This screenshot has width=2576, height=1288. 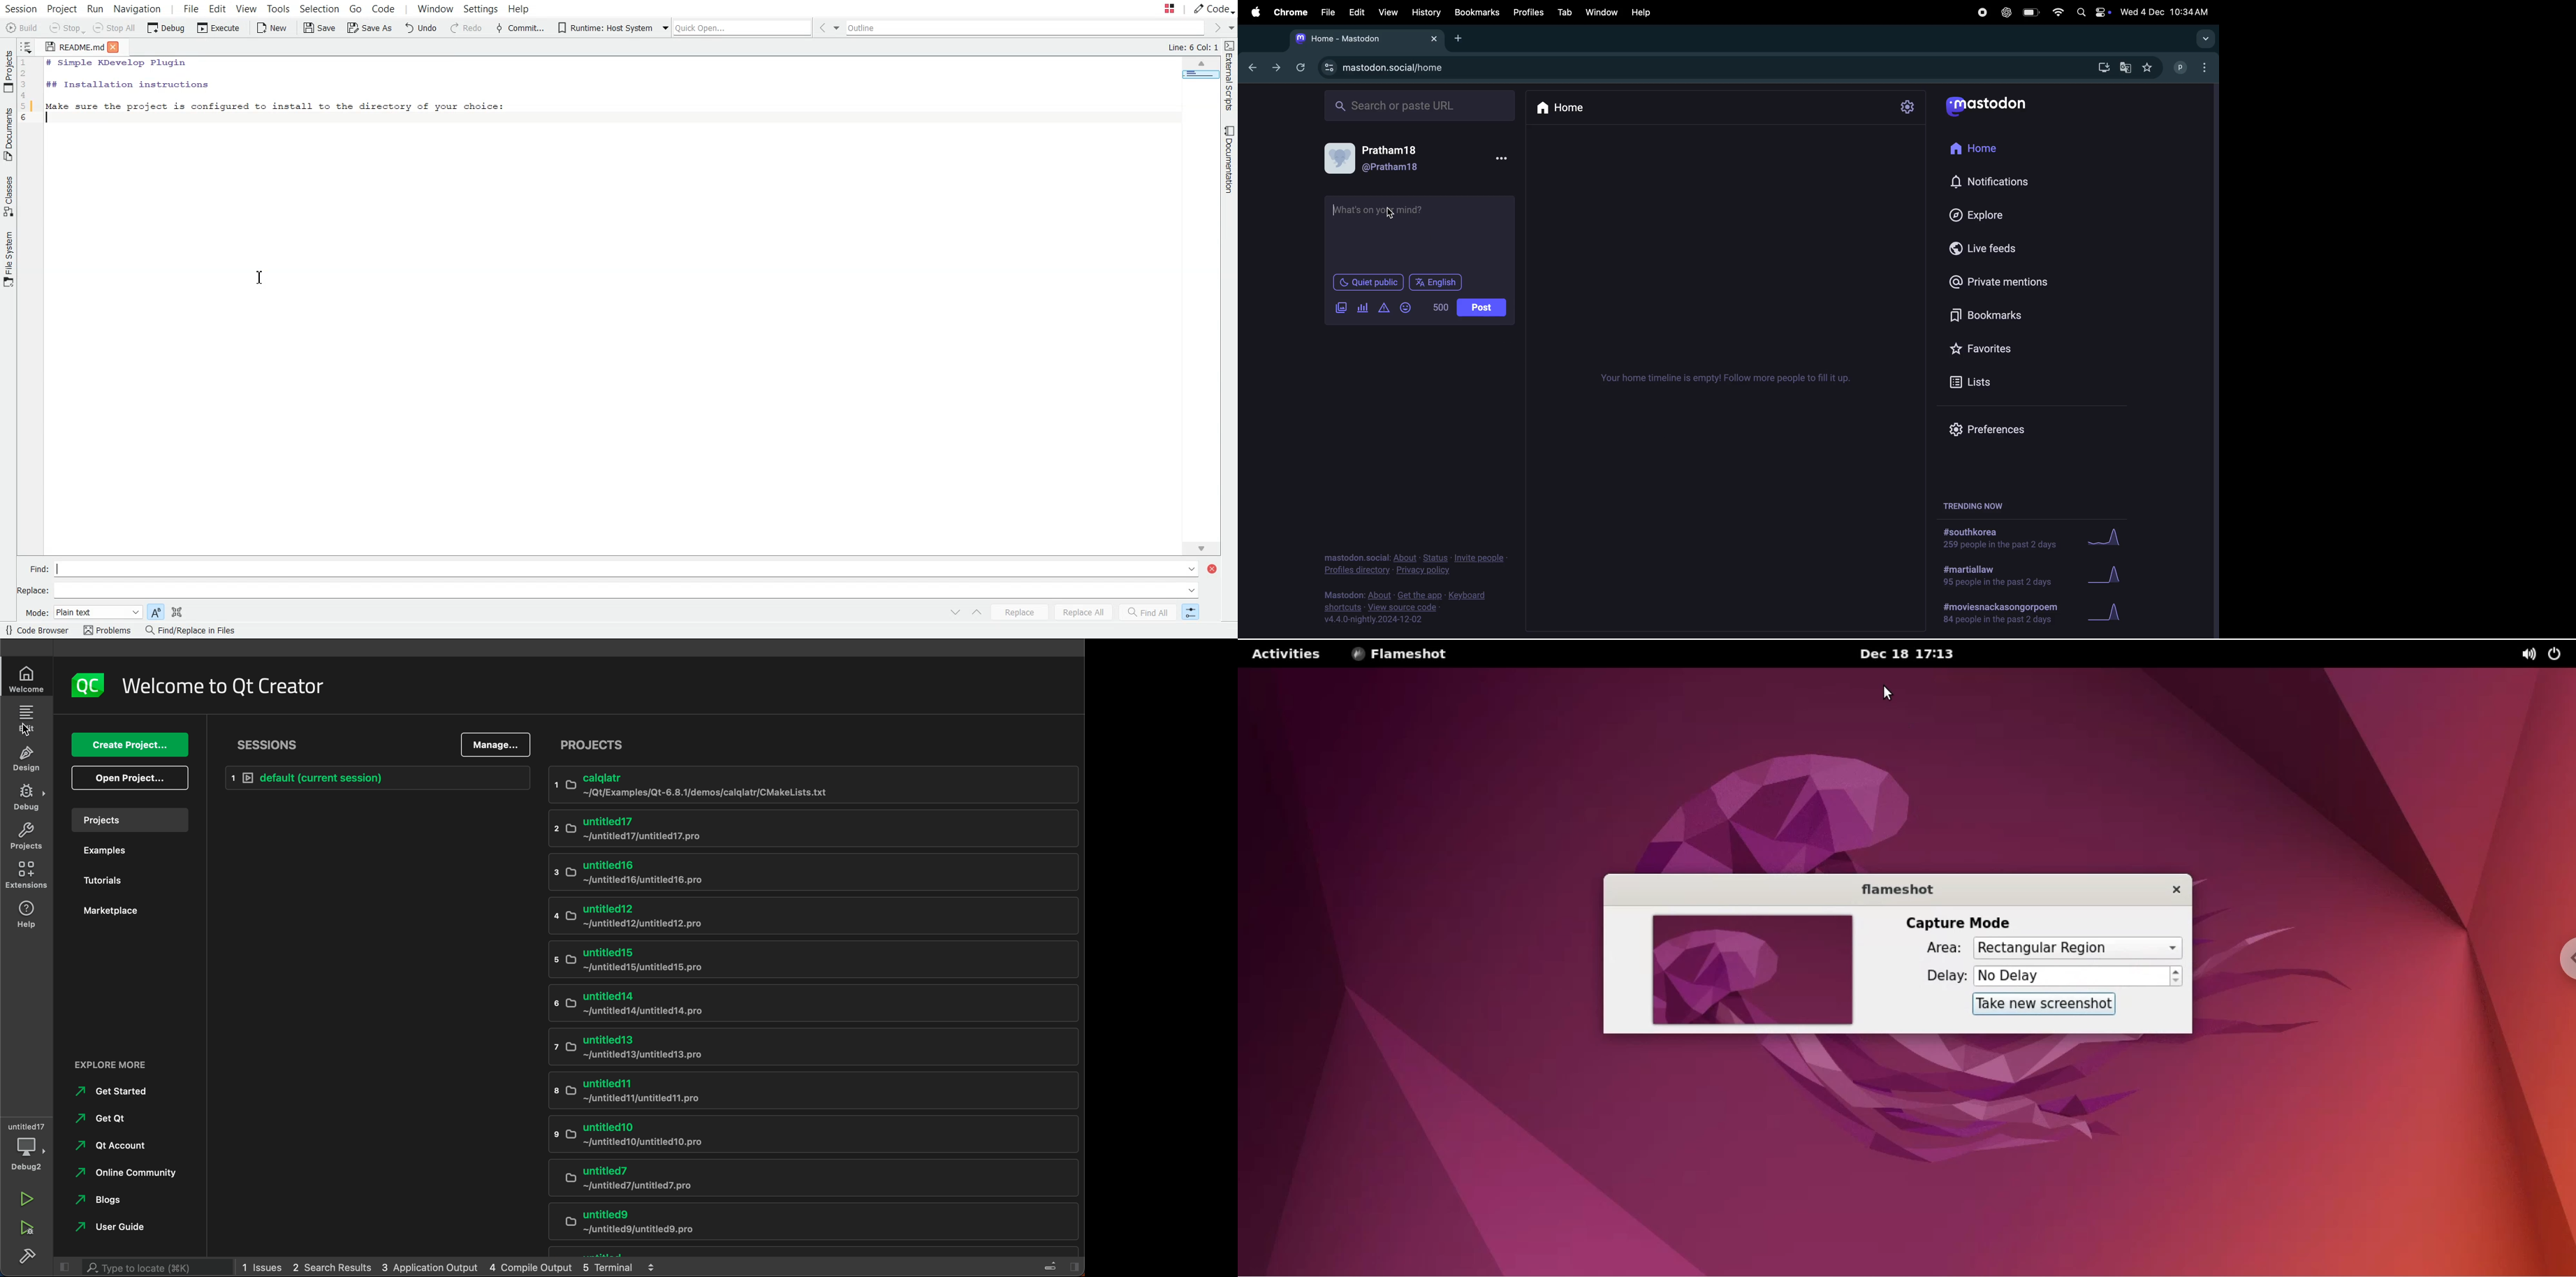 I want to click on chrome profile, so click(x=2194, y=68).